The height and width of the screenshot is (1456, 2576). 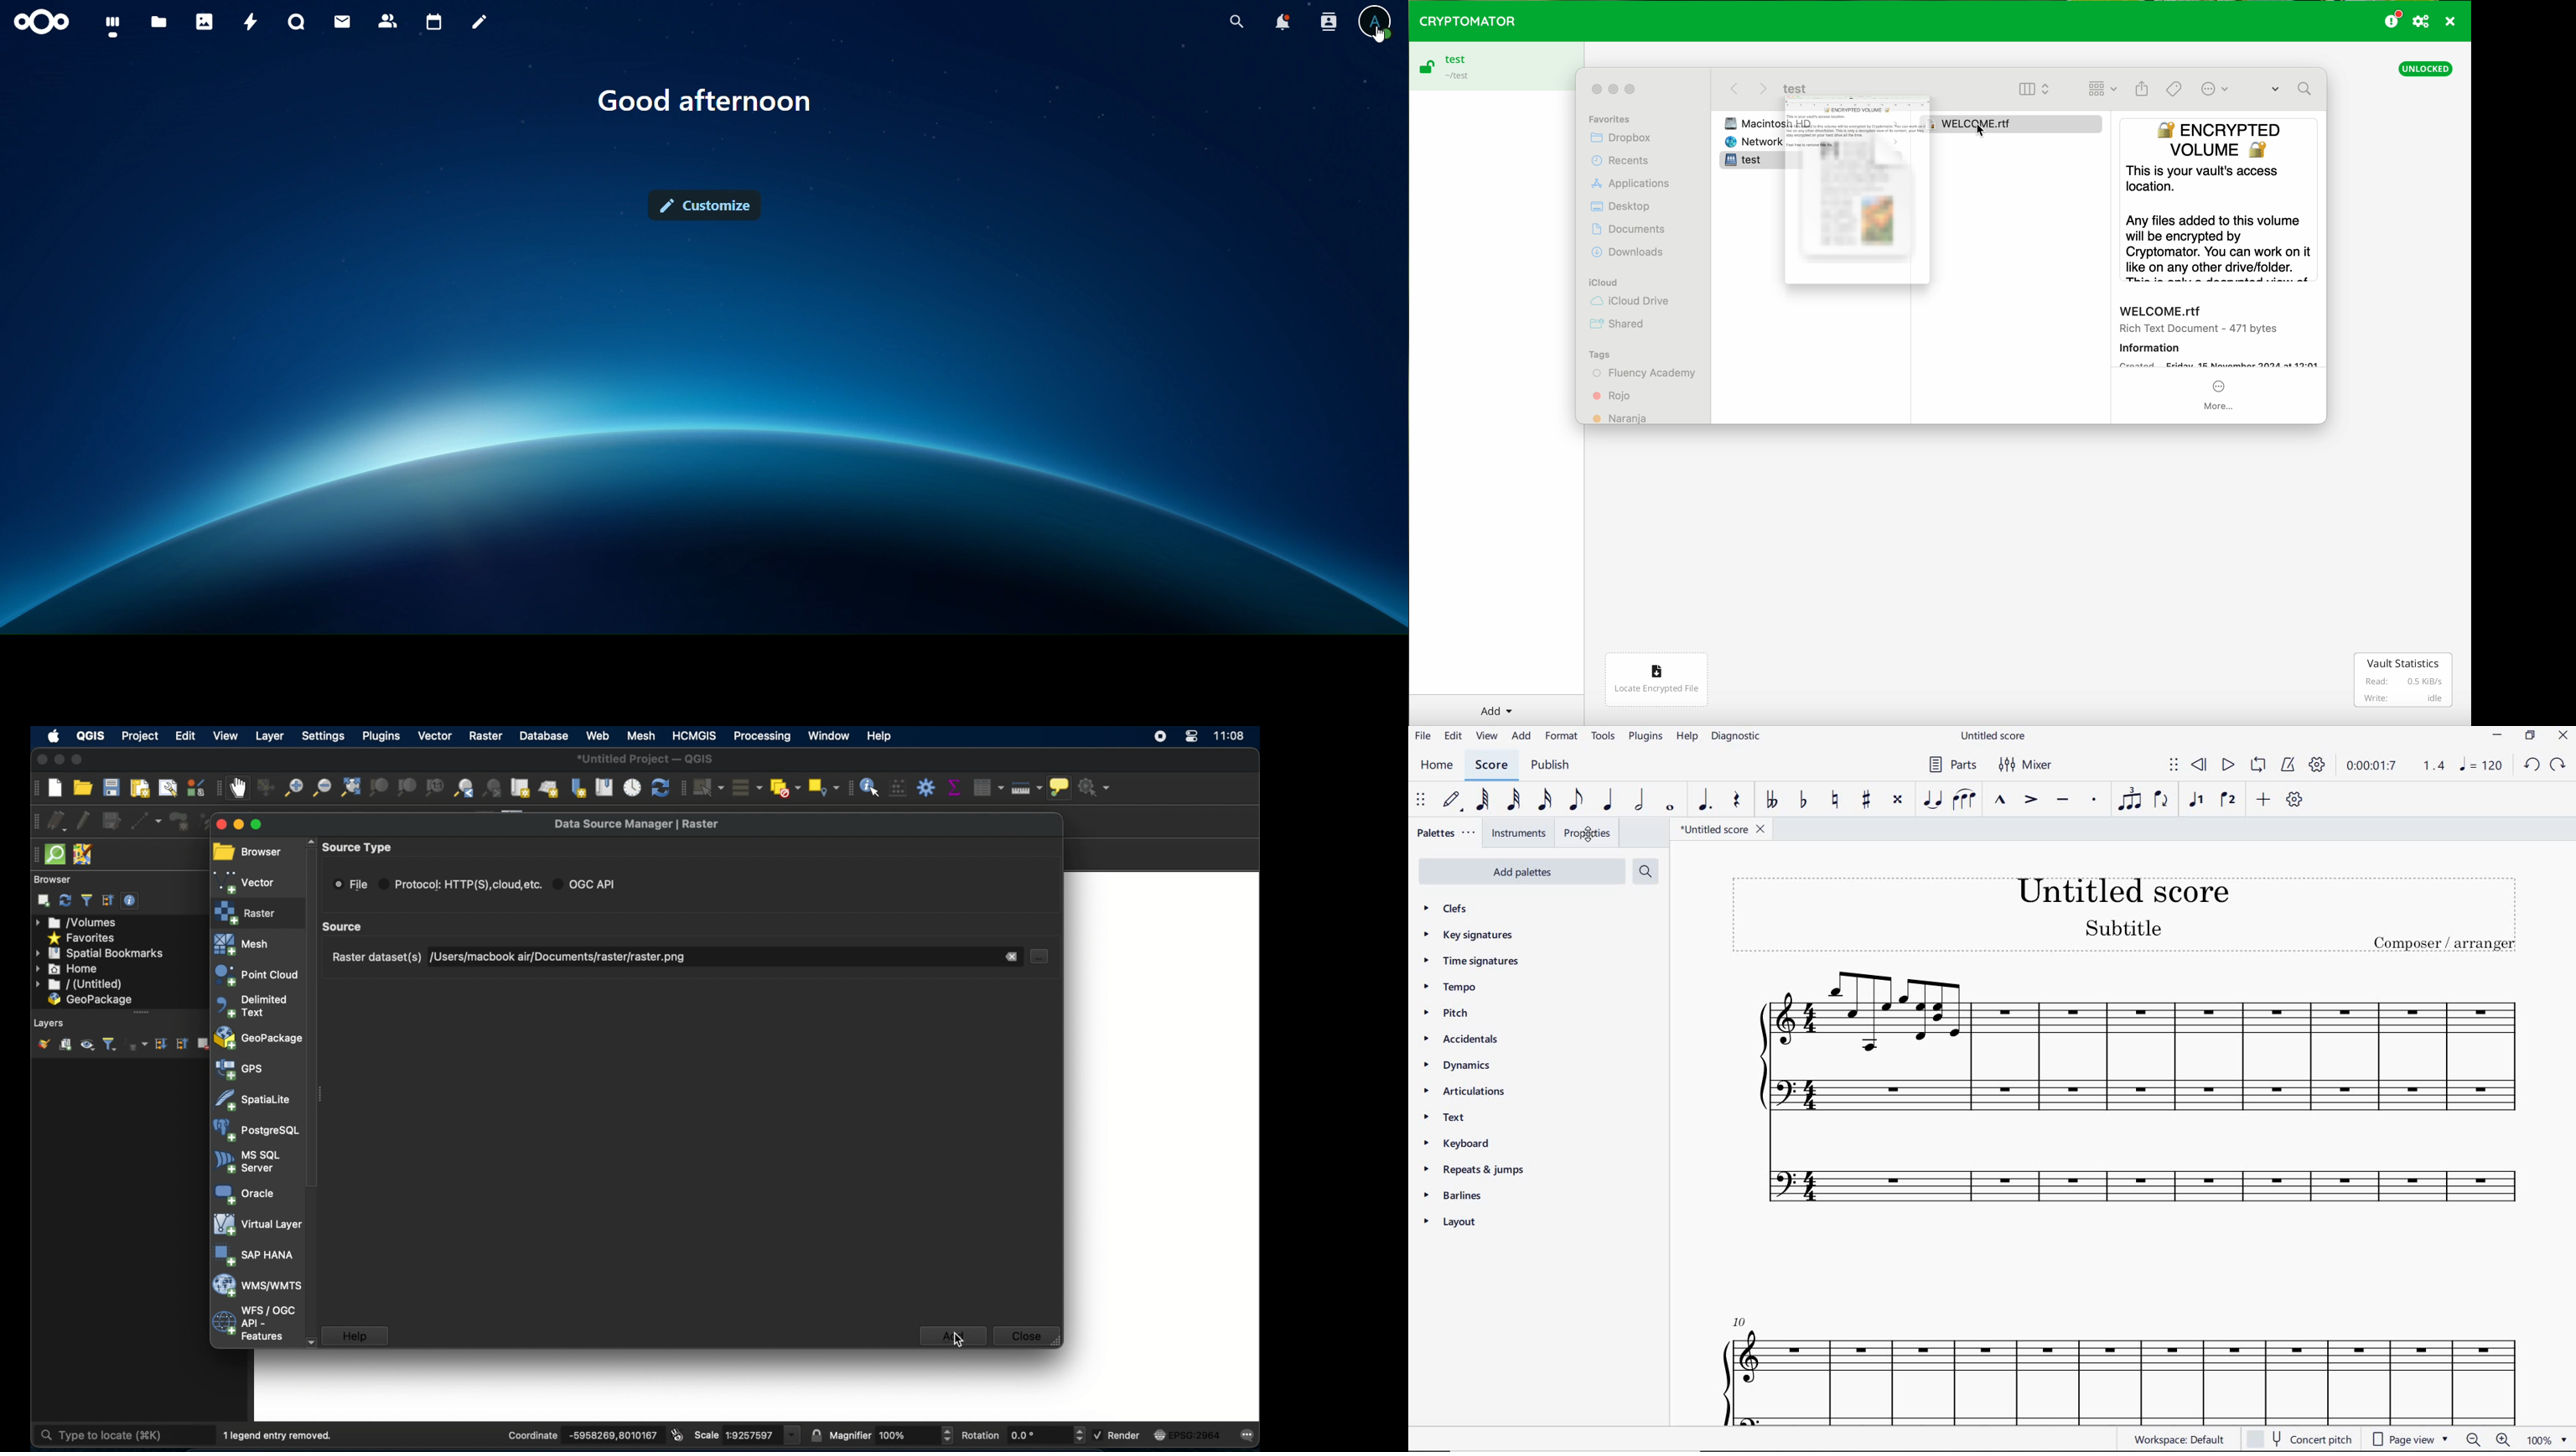 What do you see at coordinates (2532, 764) in the screenshot?
I see `UNDO` at bounding box center [2532, 764].